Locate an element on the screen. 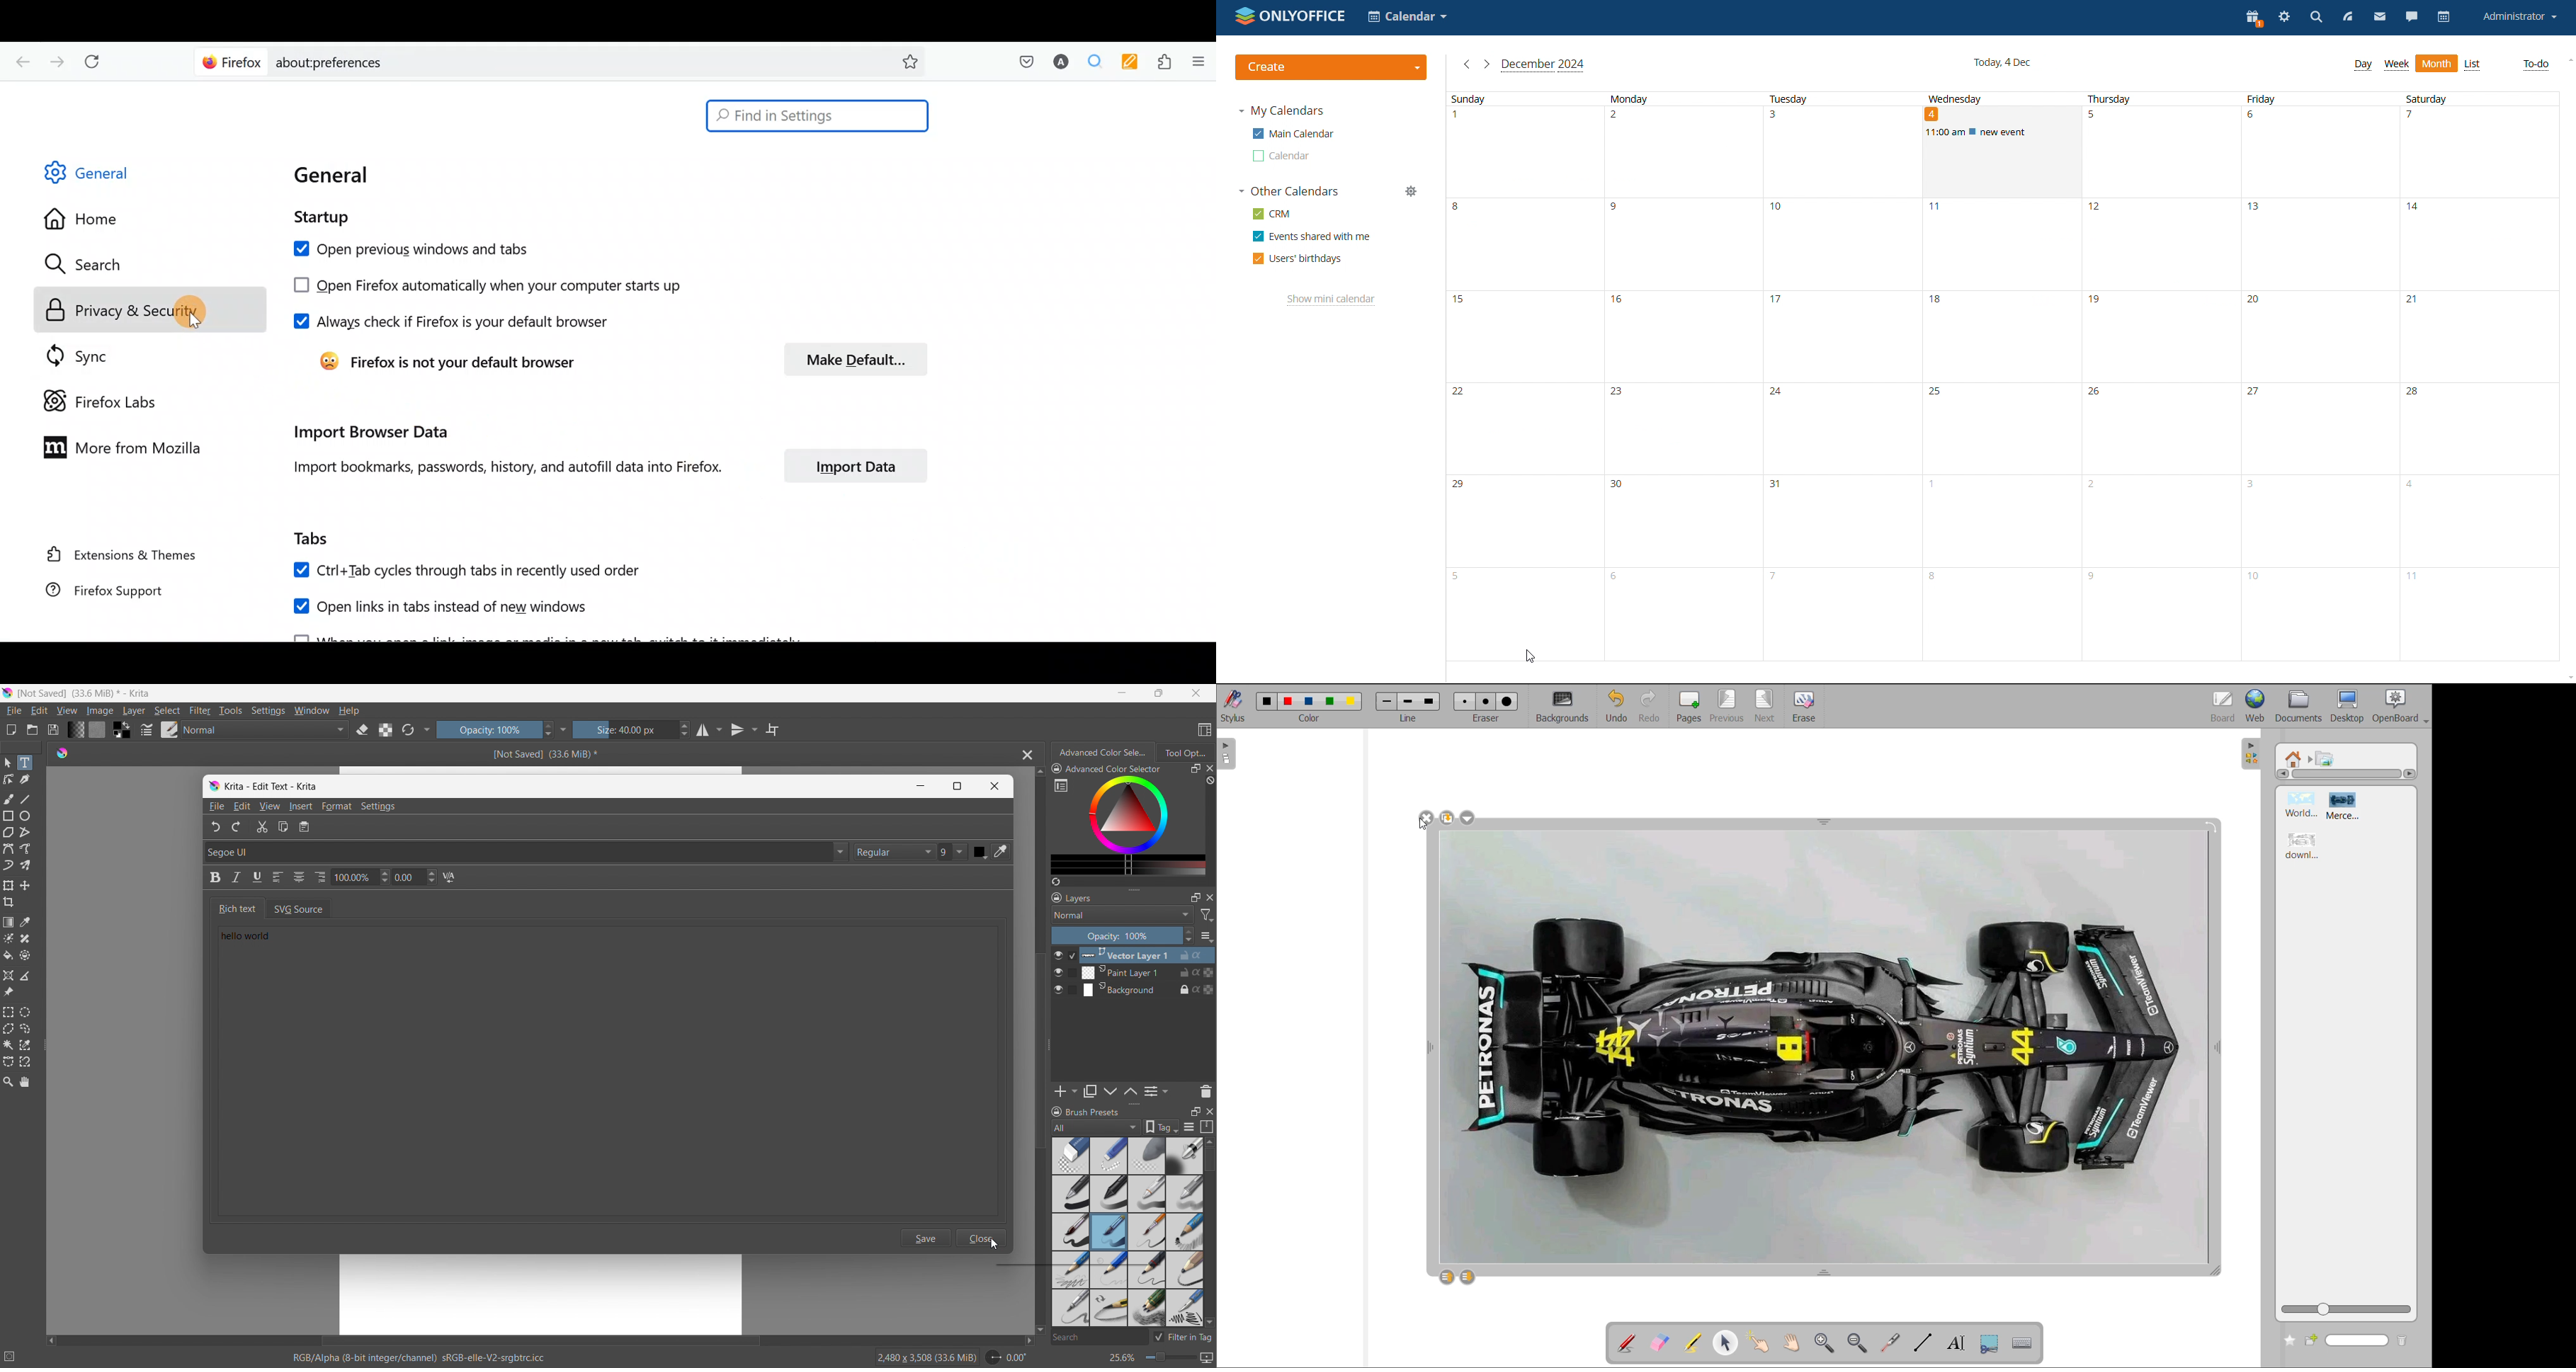 The height and width of the screenshot is (1372, 2576). reference images tool is located at coordinates (8, 992).